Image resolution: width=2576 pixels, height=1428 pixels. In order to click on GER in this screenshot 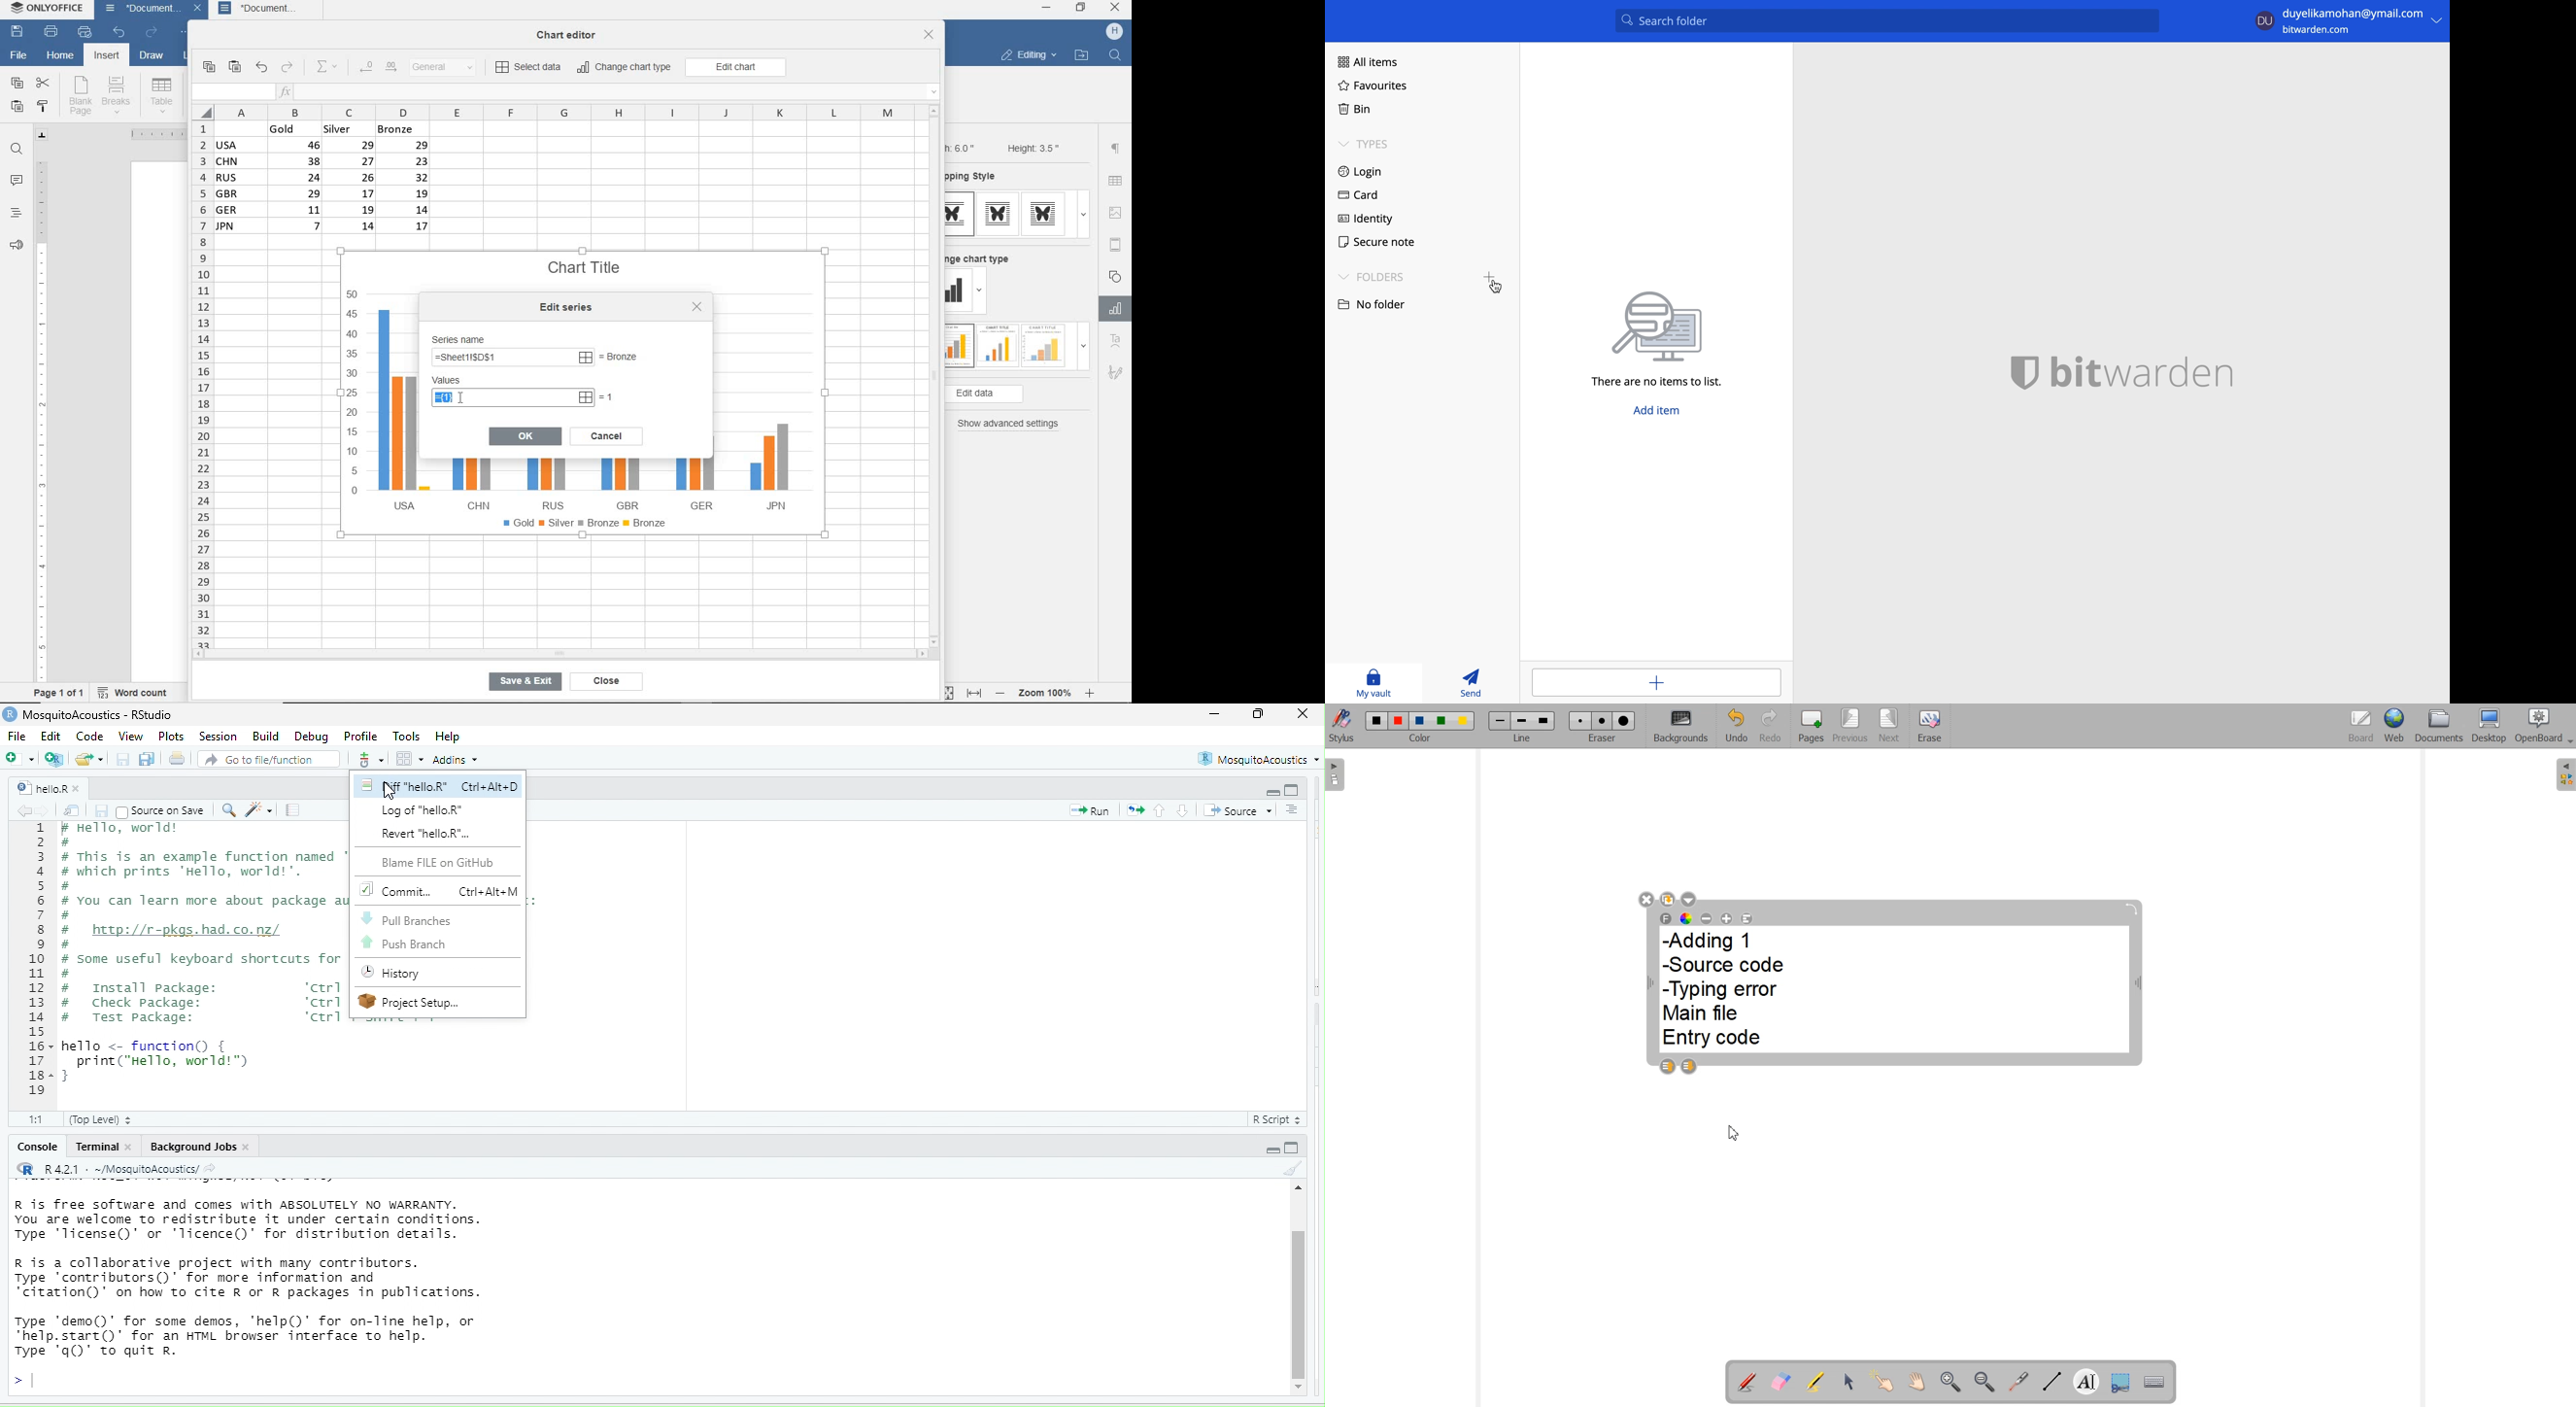, I will do `click(694, 480)`.